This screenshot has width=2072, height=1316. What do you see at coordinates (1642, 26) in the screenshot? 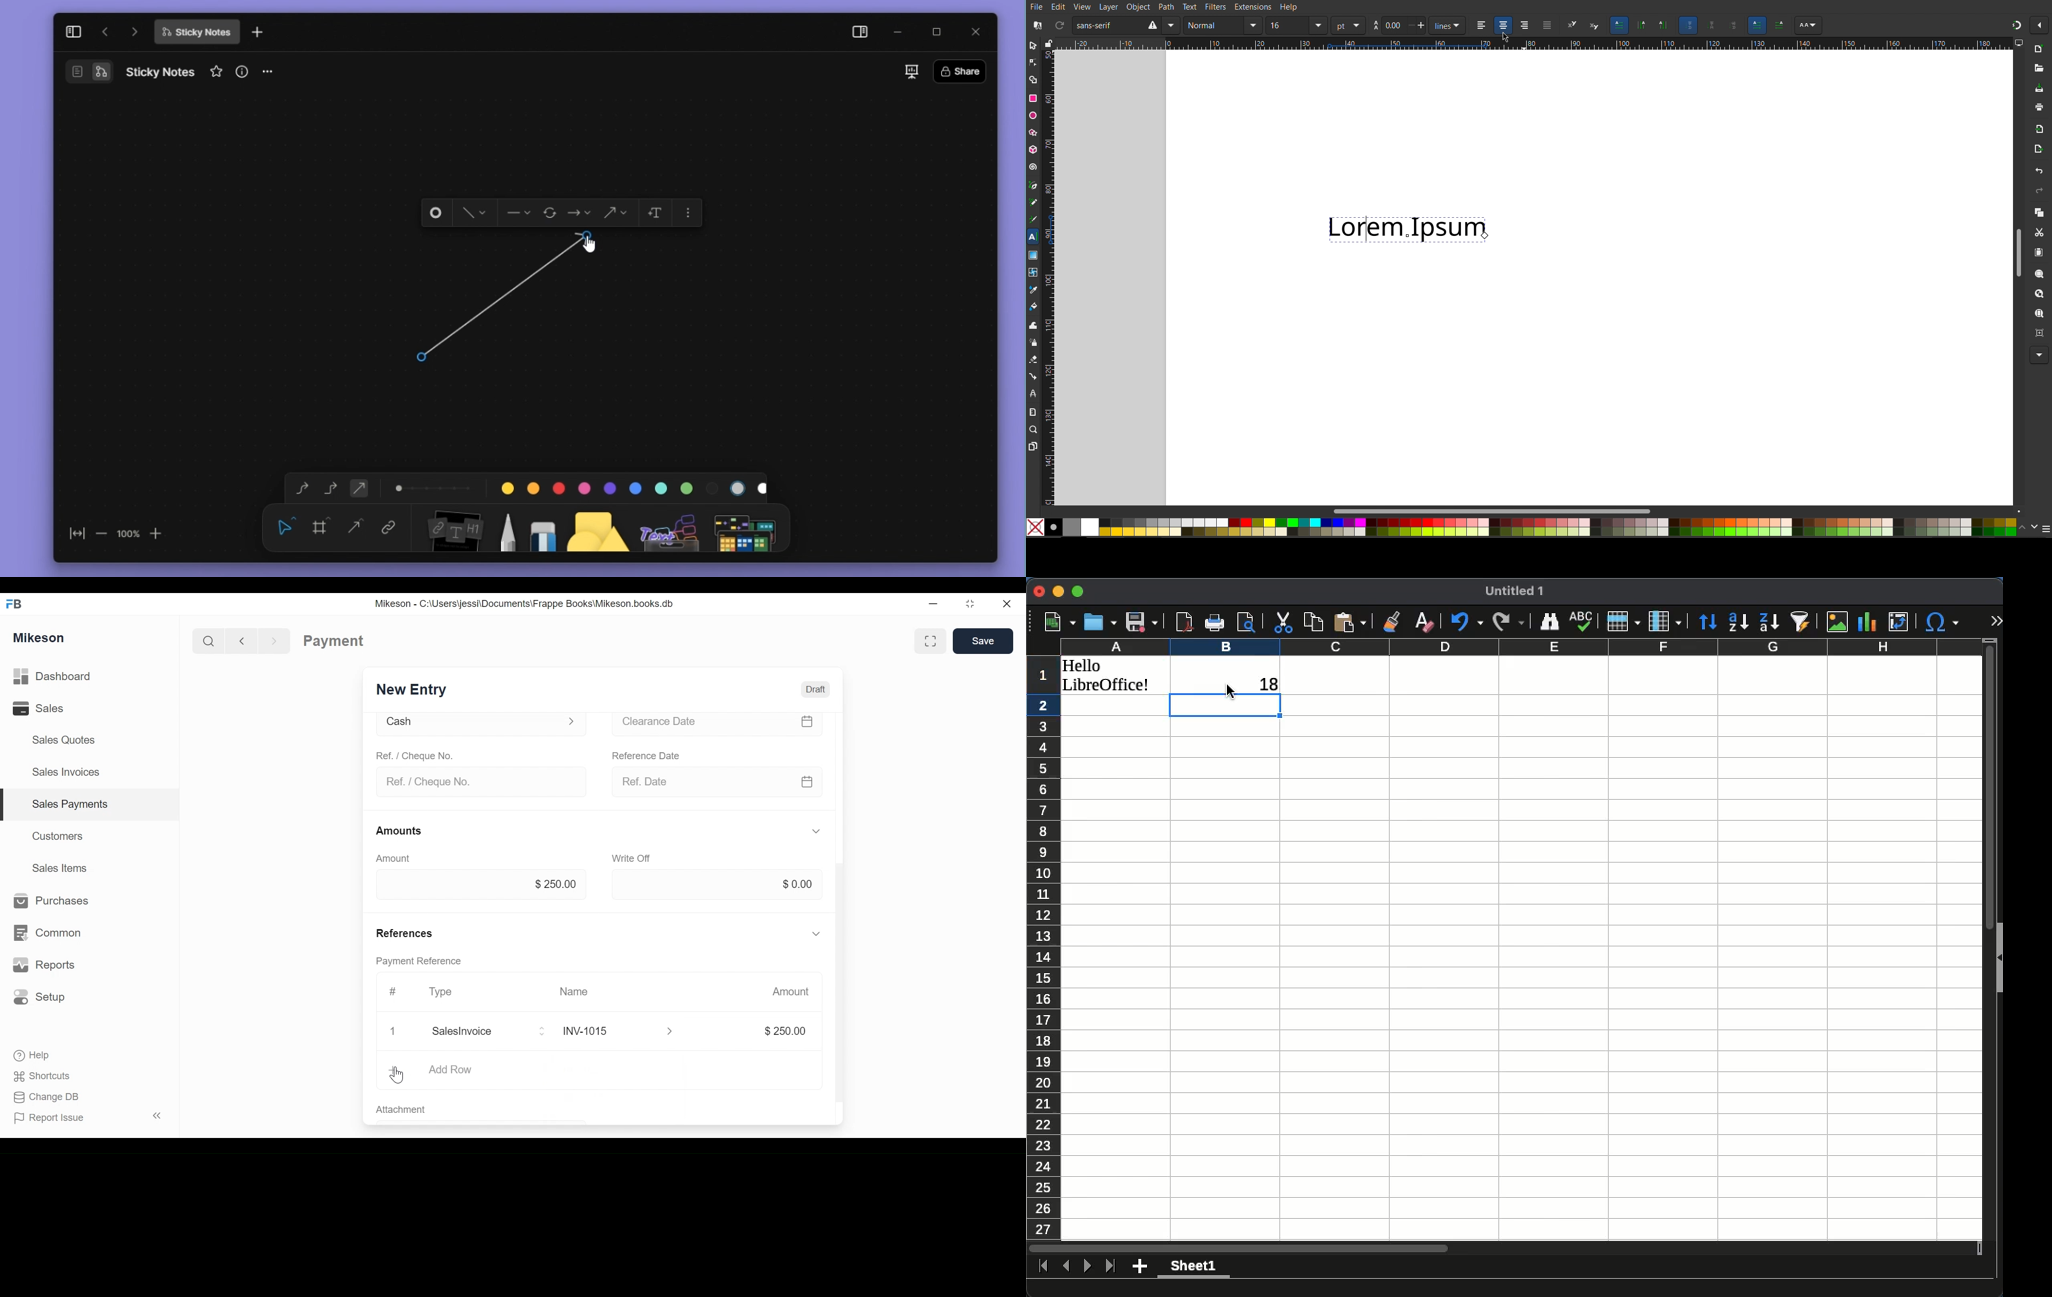
I see `Vertical text orientation right to left` at bounding box center [1642, 26].